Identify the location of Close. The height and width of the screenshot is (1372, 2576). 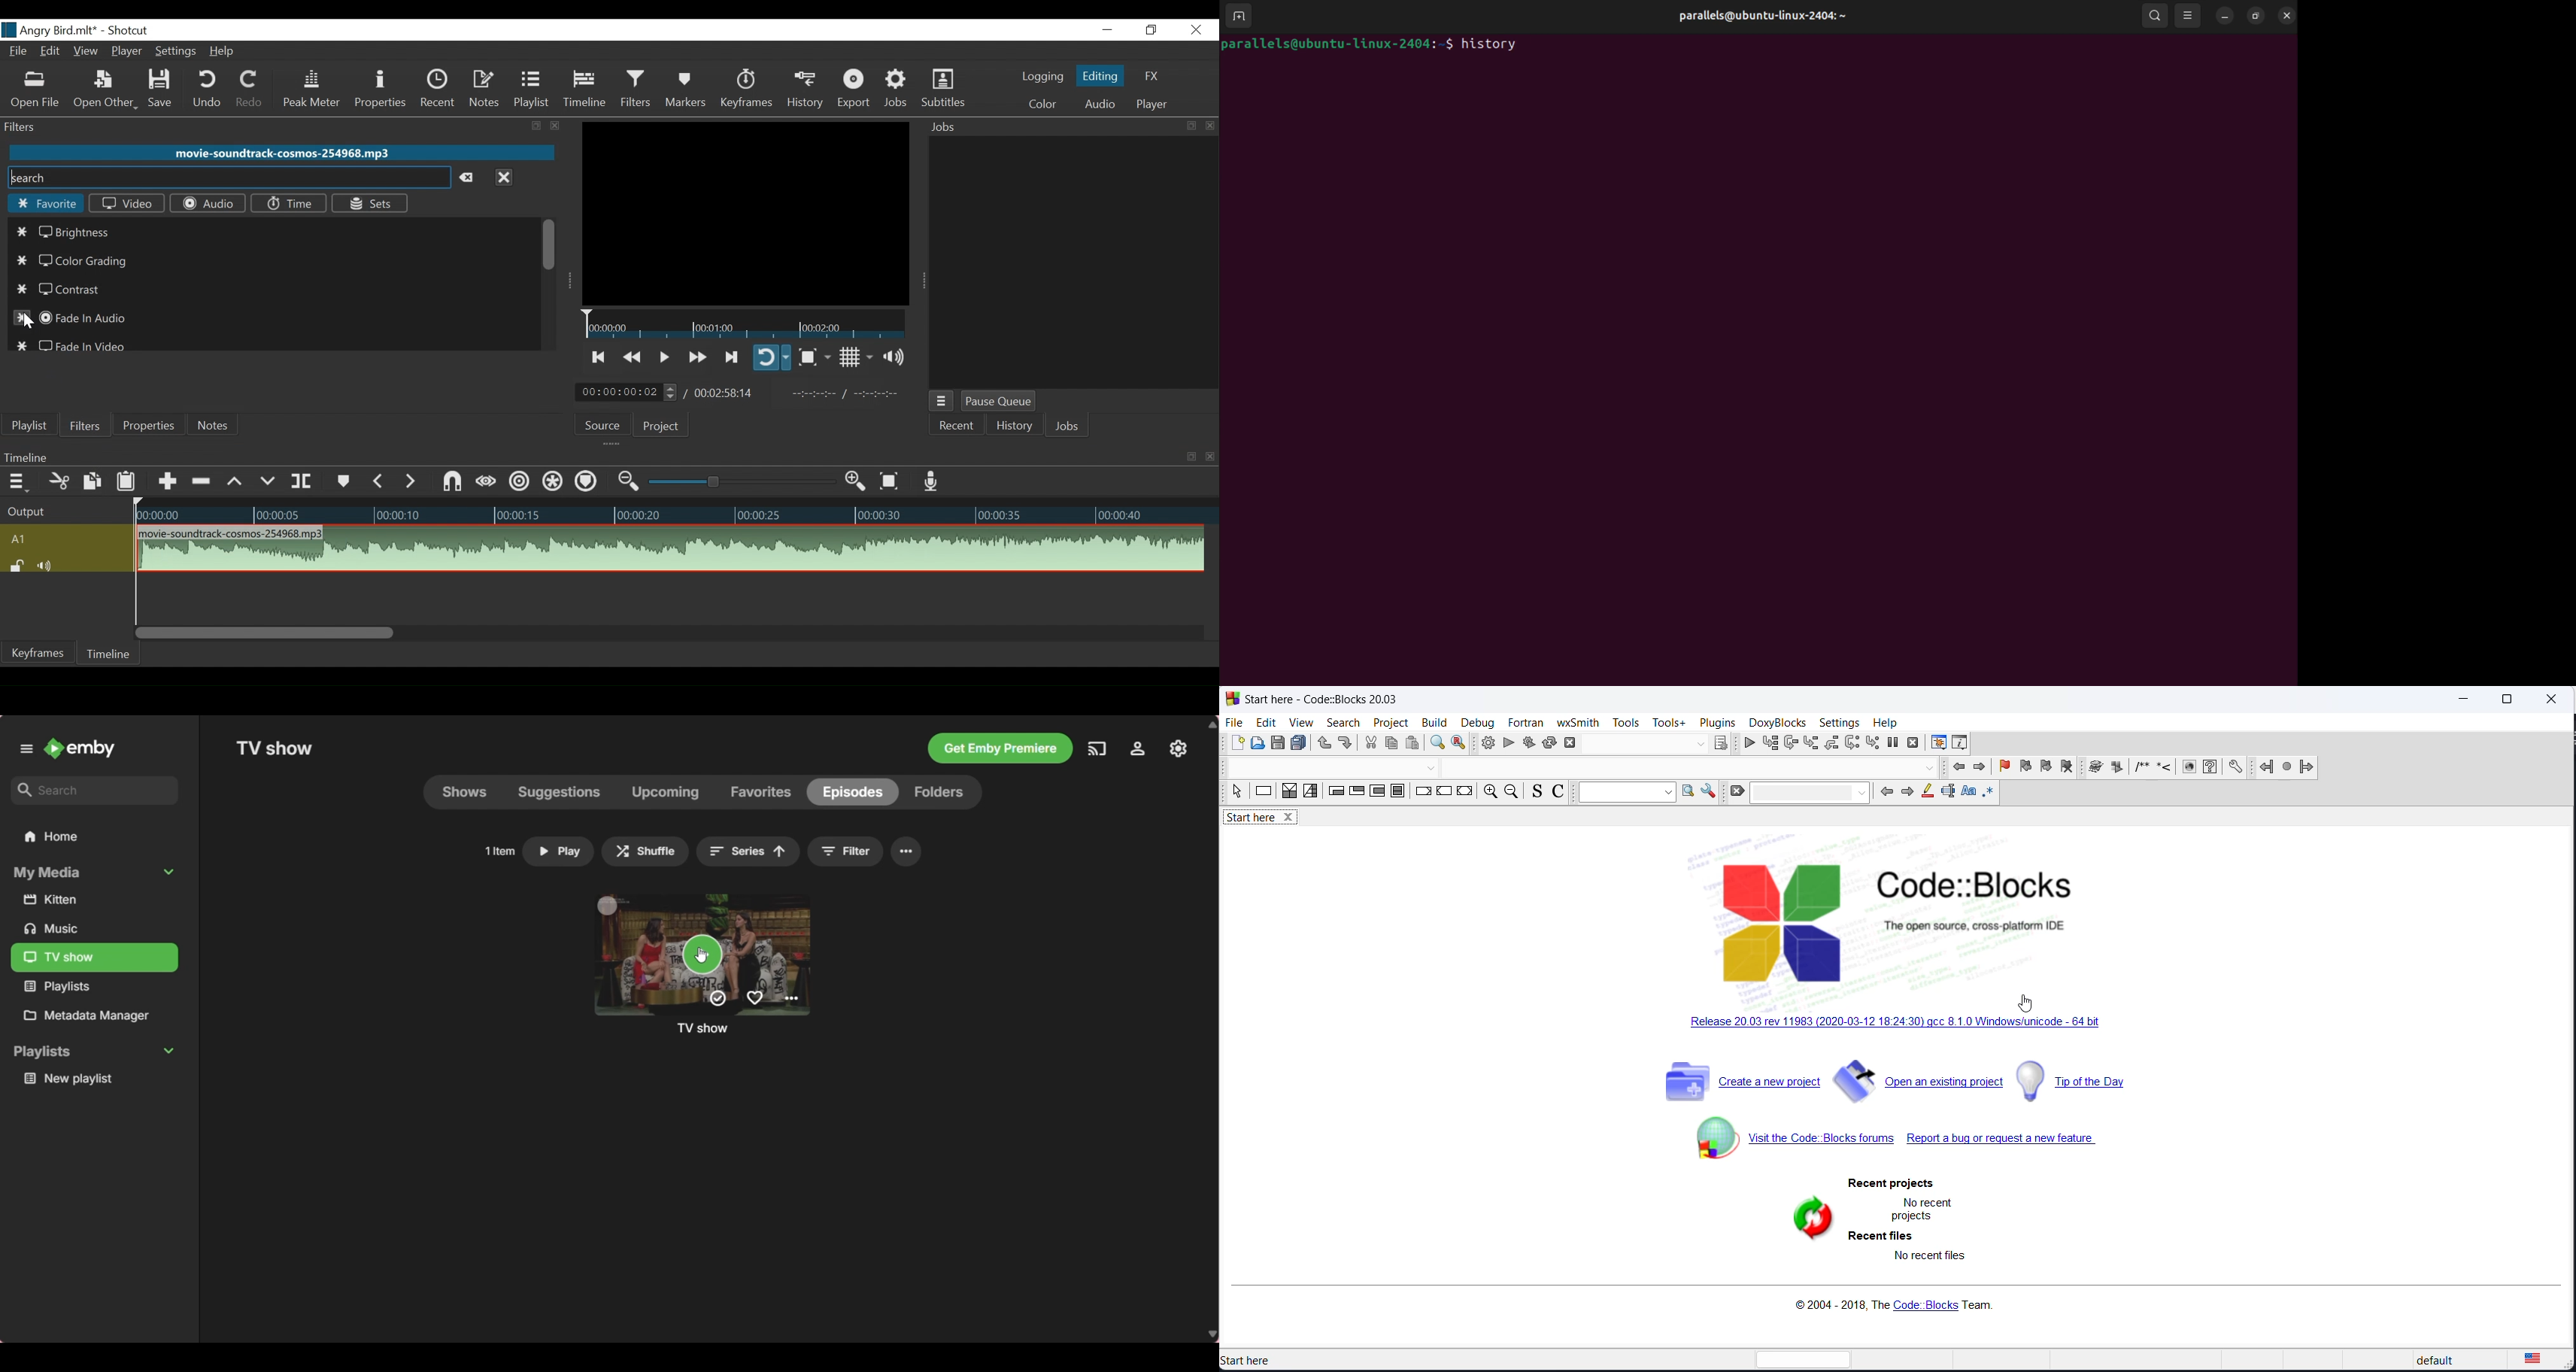
(1197, 30).